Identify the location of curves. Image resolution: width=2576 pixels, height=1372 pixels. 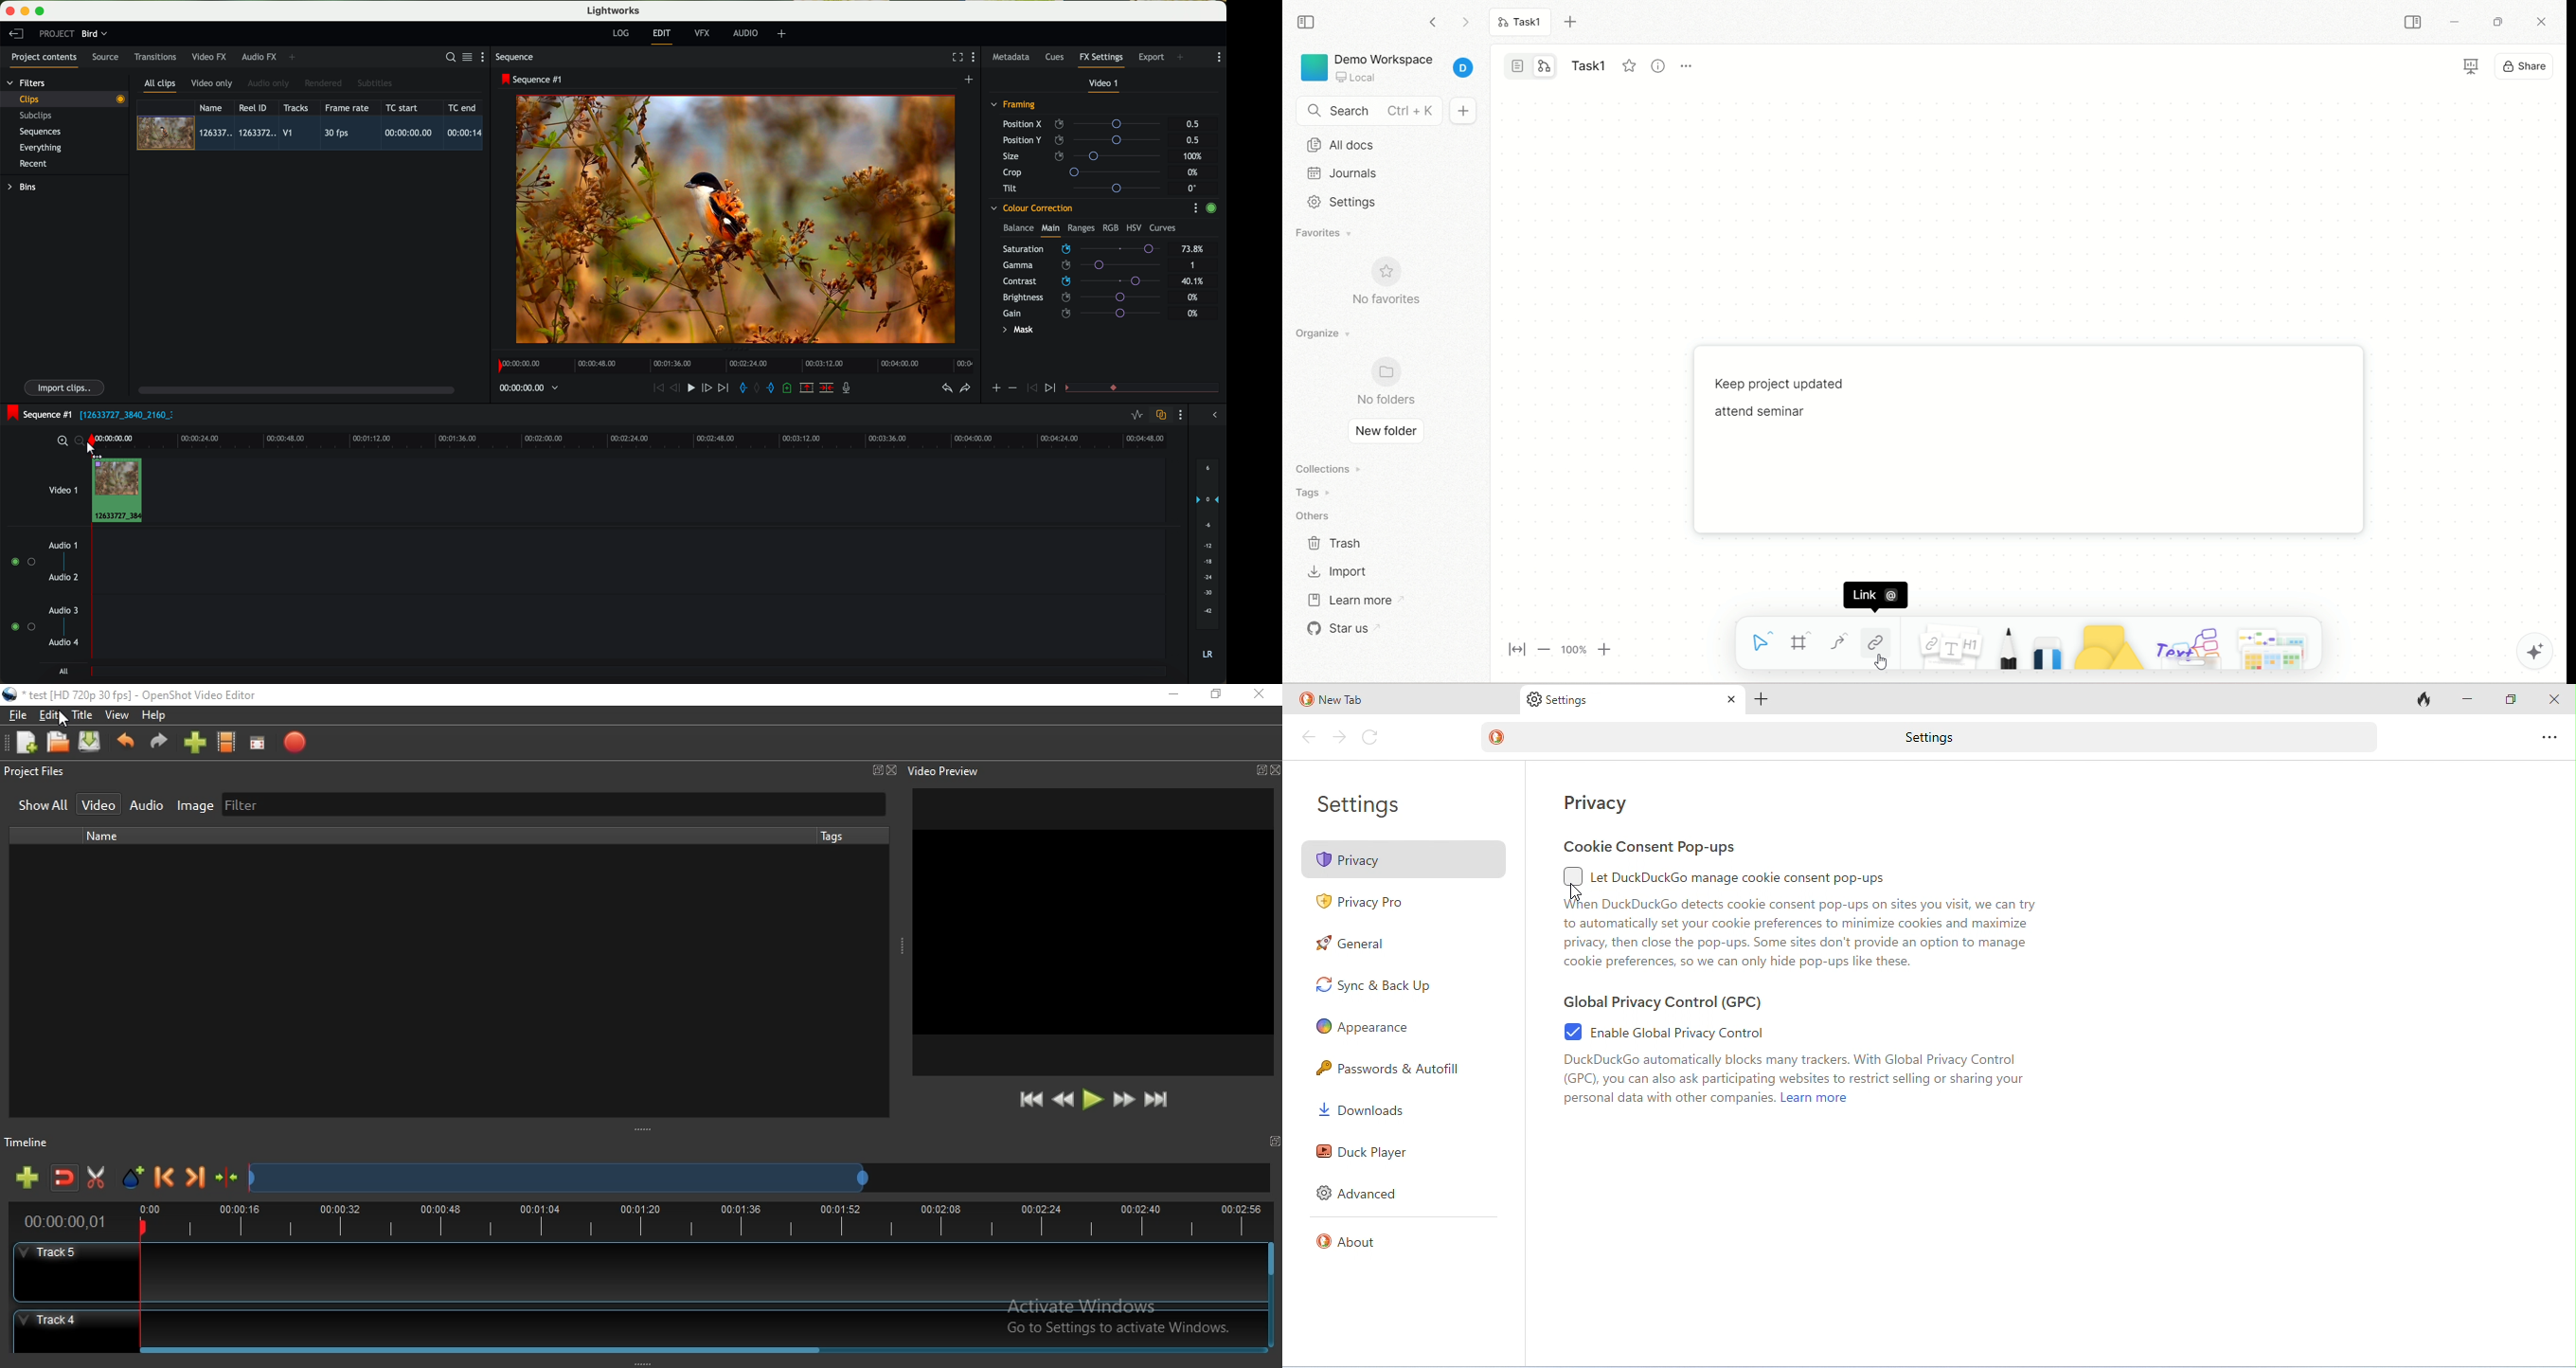
(1164, 228).